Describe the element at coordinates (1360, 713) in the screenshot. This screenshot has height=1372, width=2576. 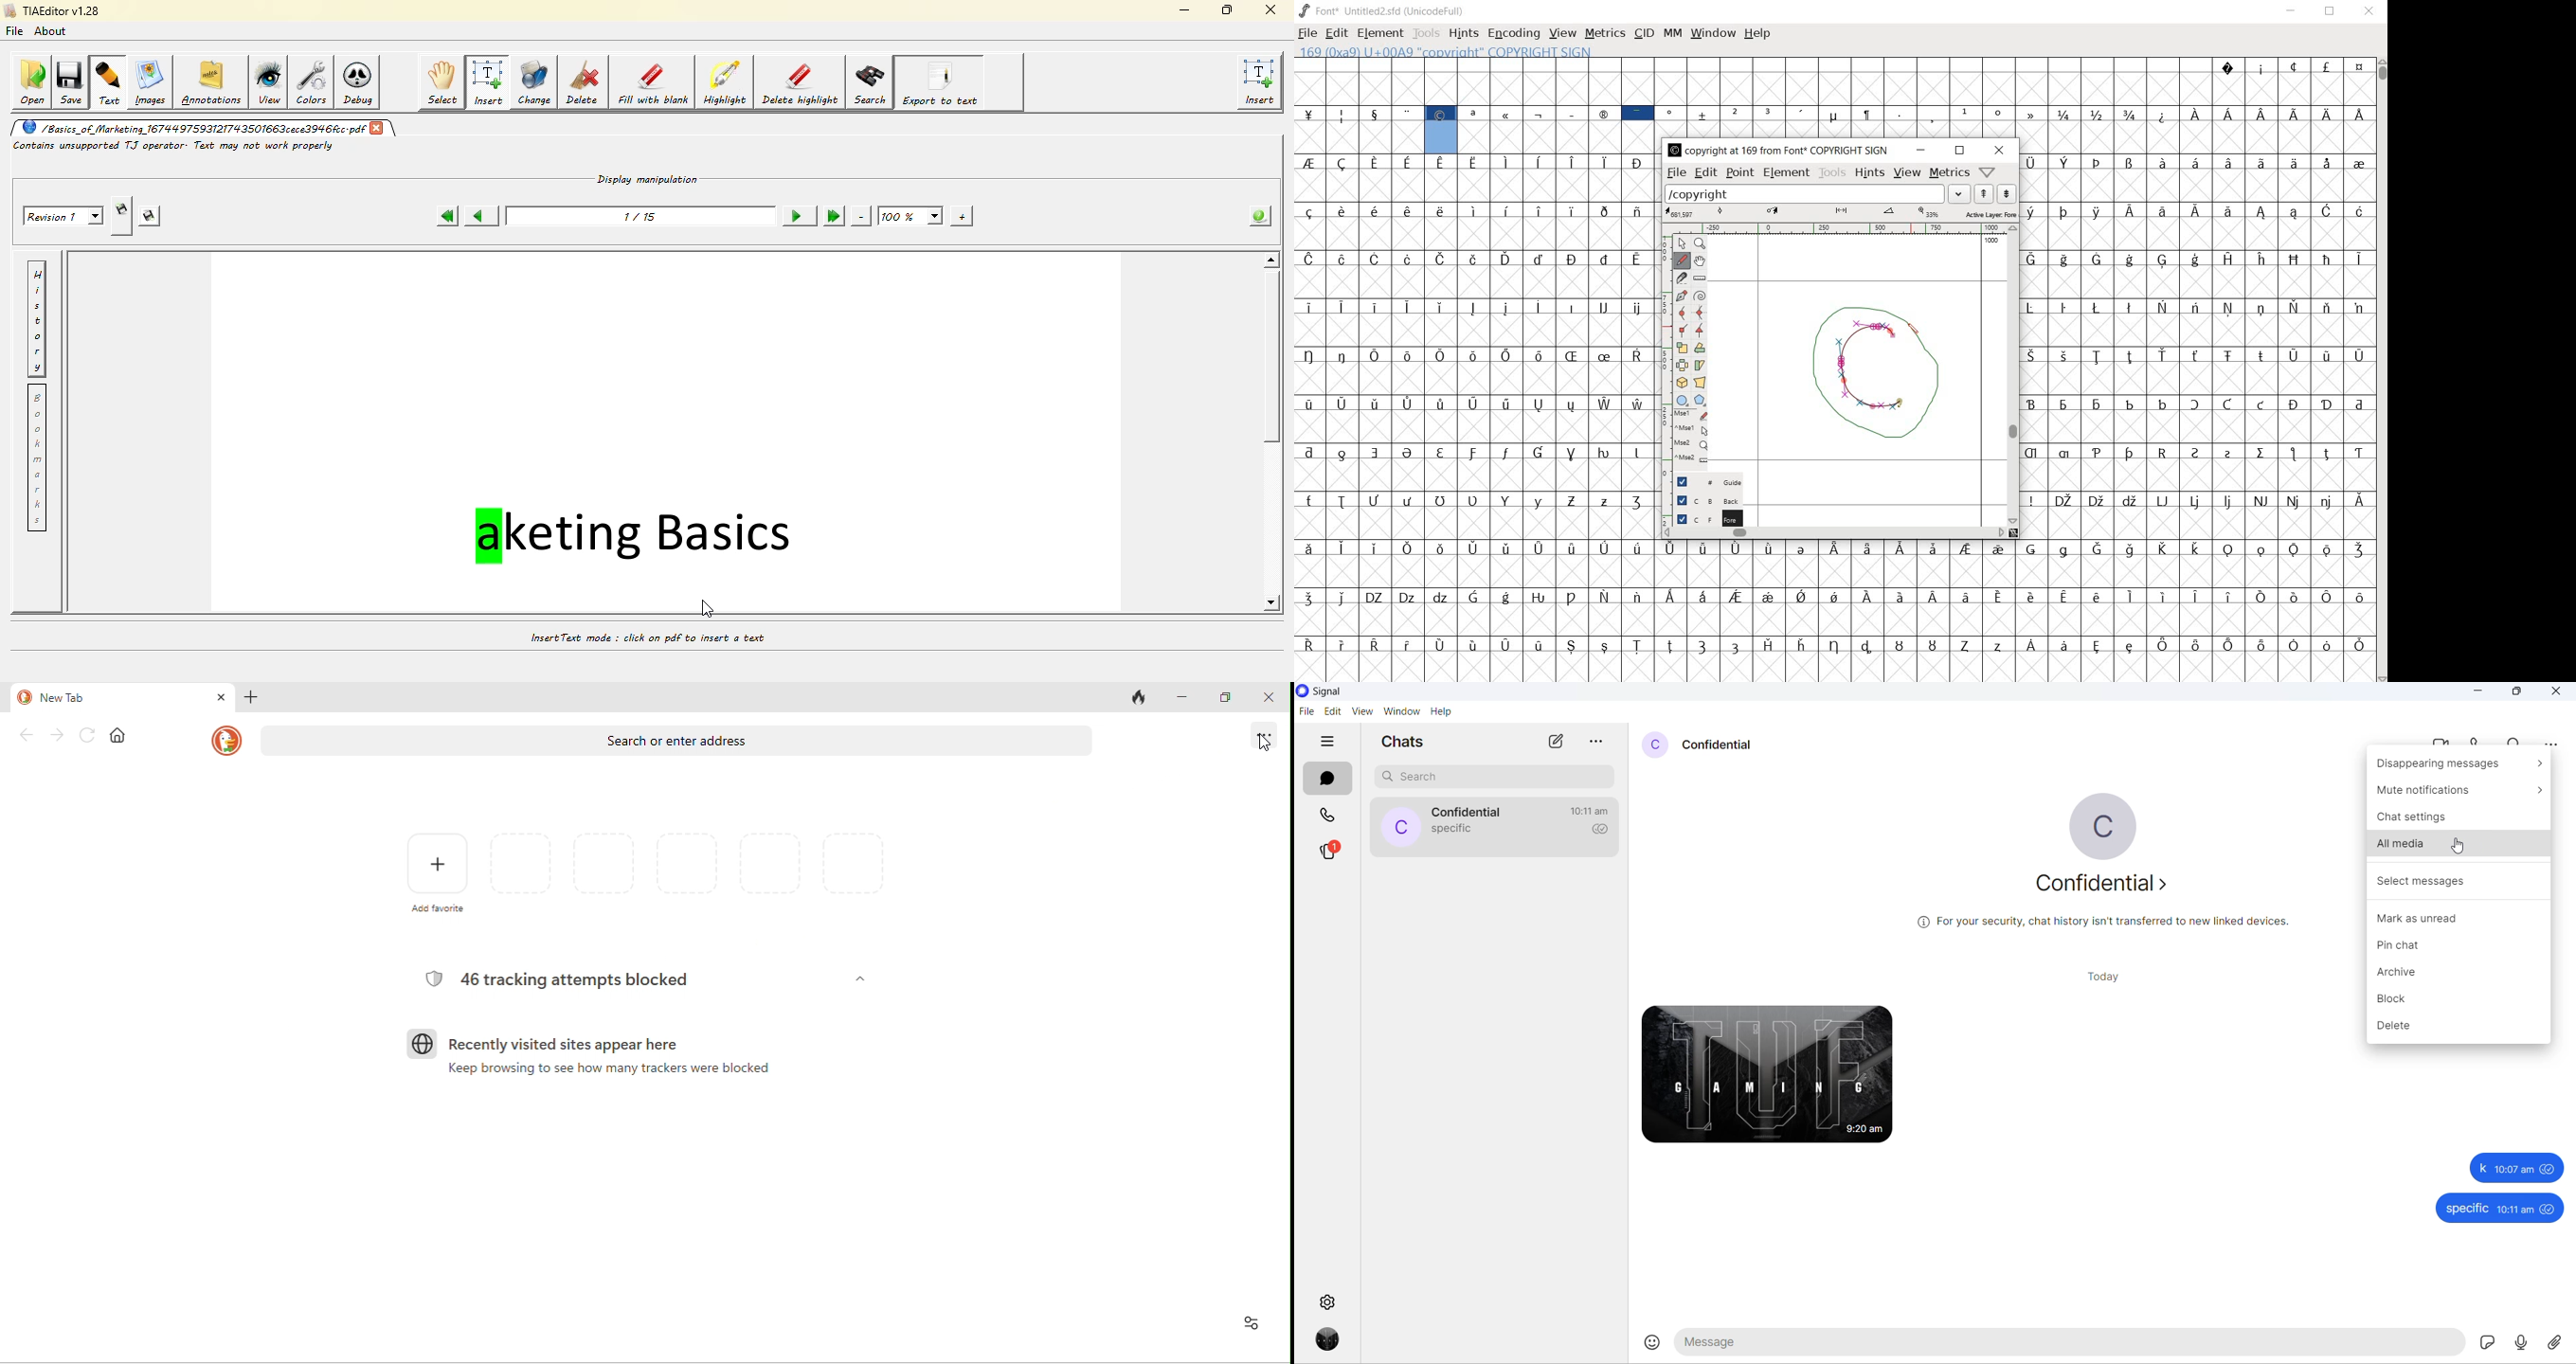
I see `view` at that location.